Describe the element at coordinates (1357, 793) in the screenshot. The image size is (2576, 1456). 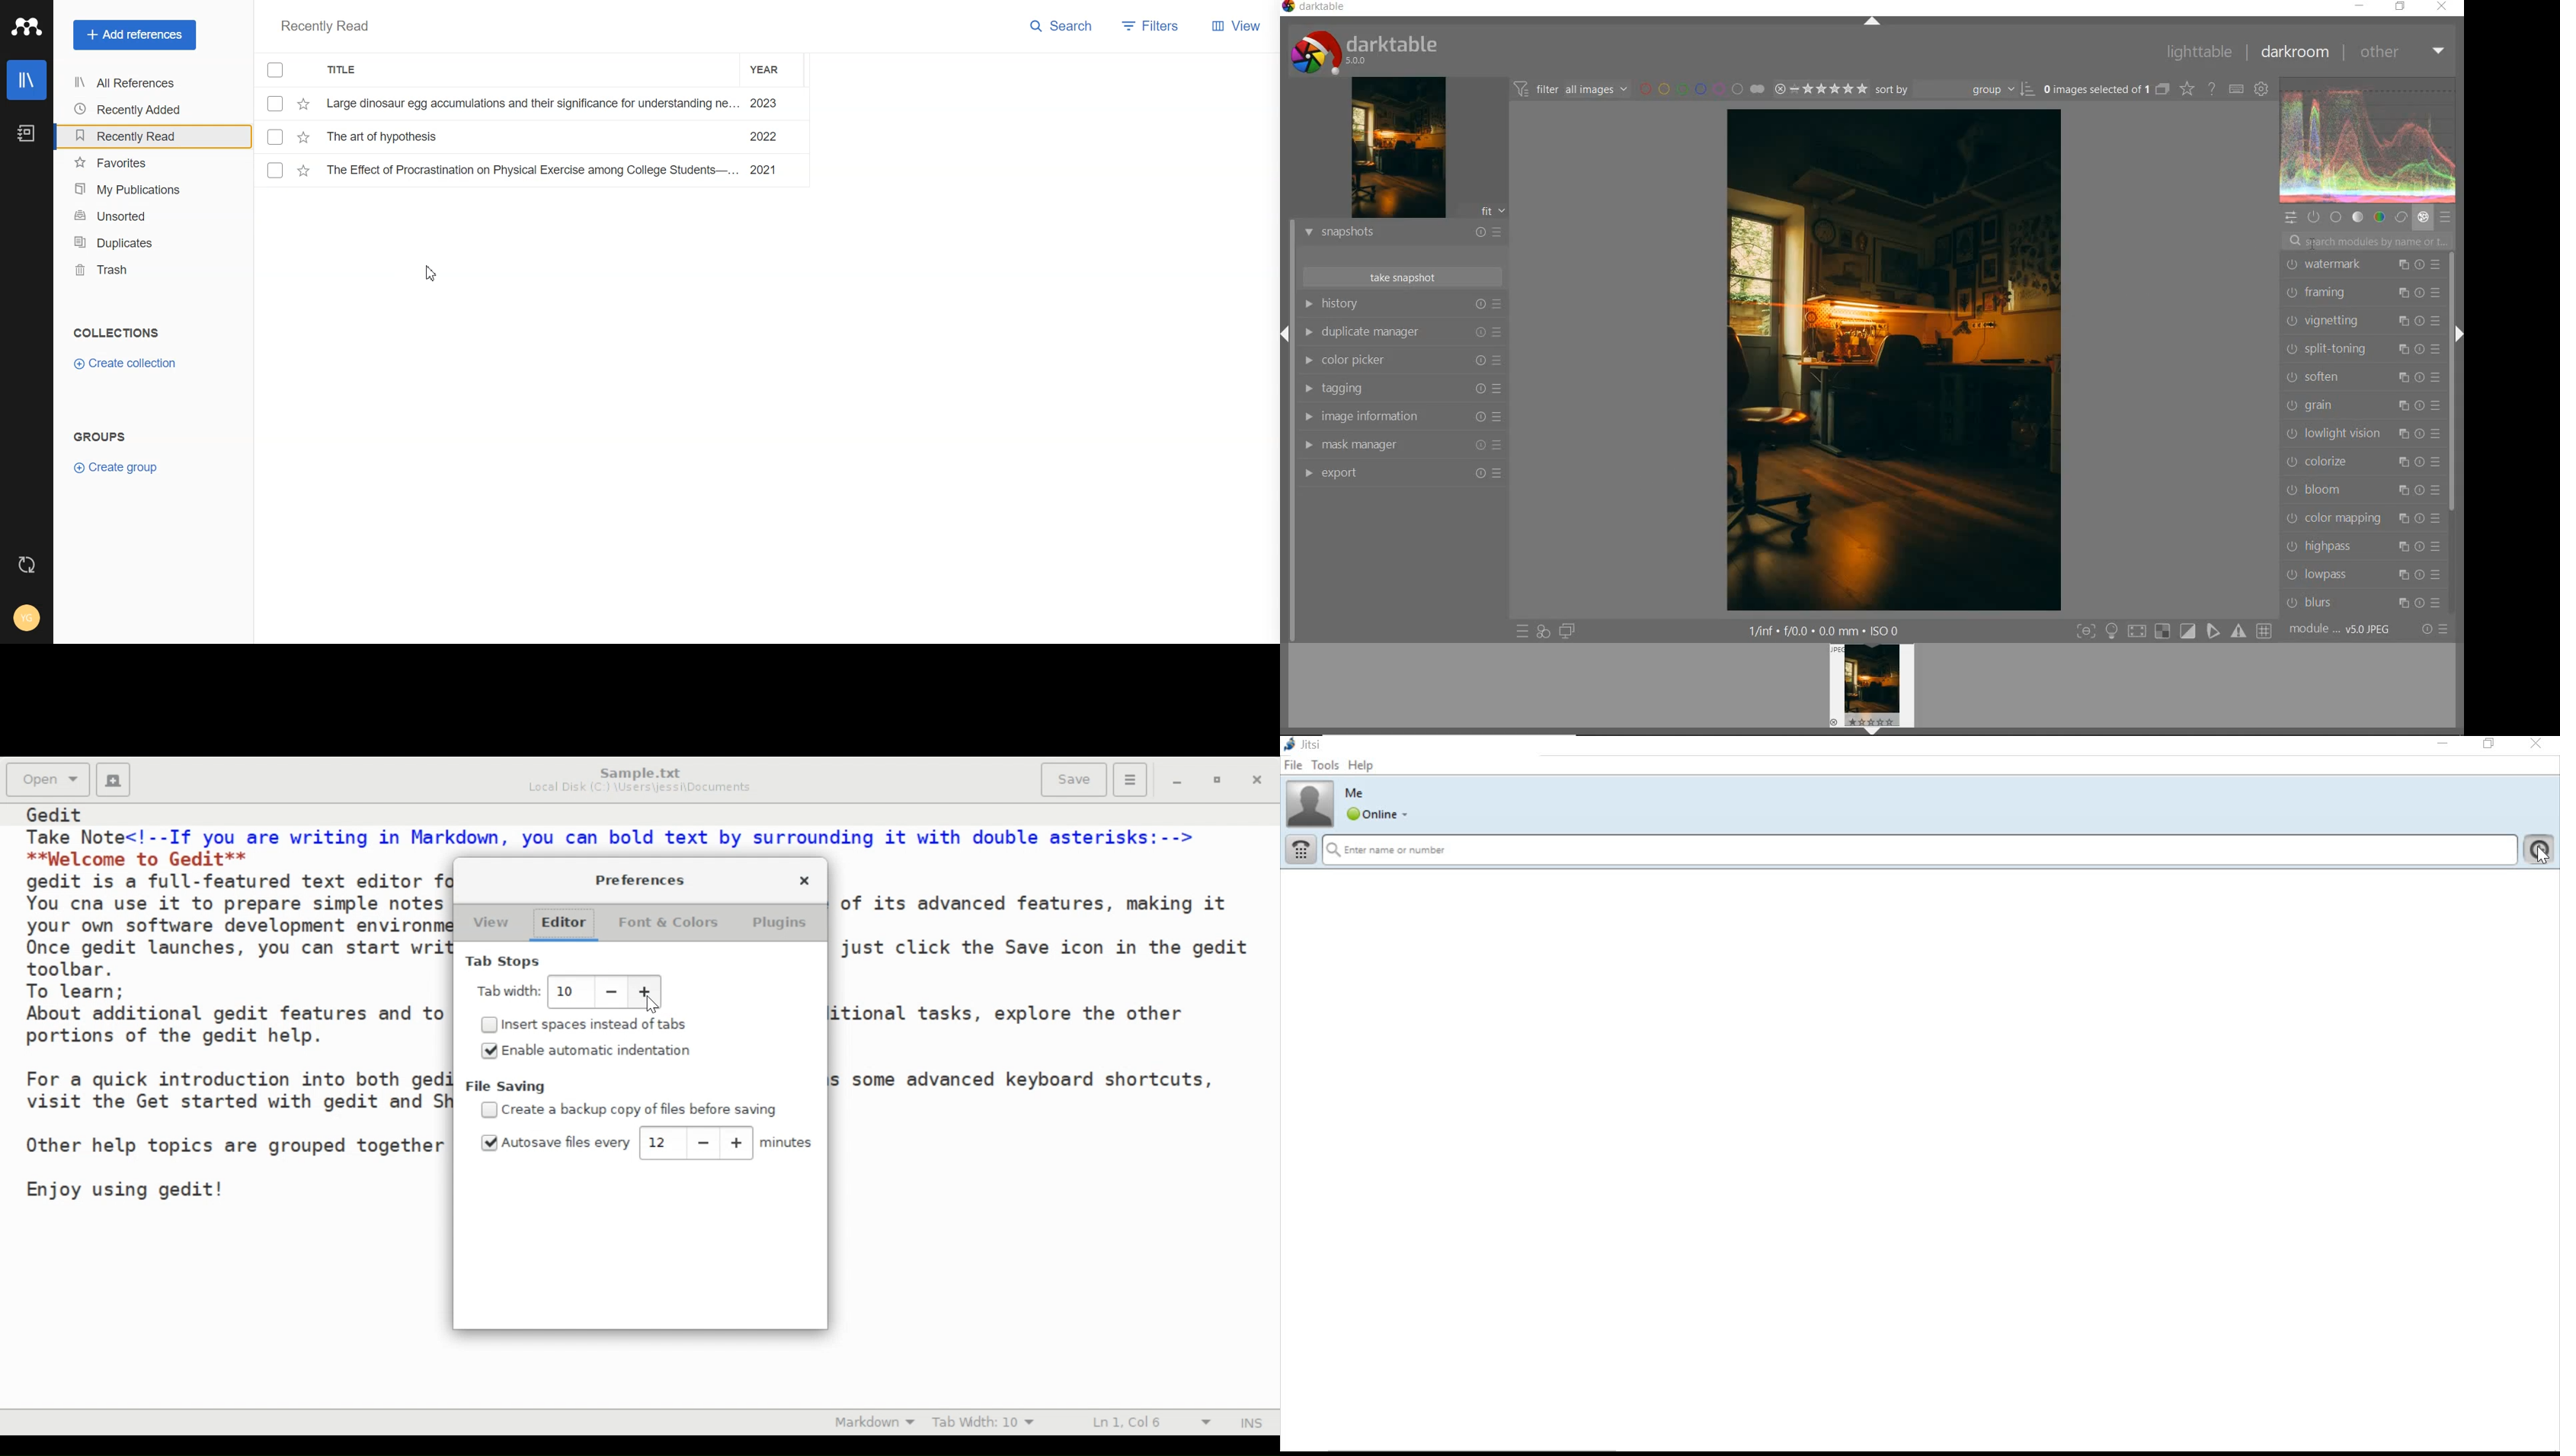
I see `Me` at that location.